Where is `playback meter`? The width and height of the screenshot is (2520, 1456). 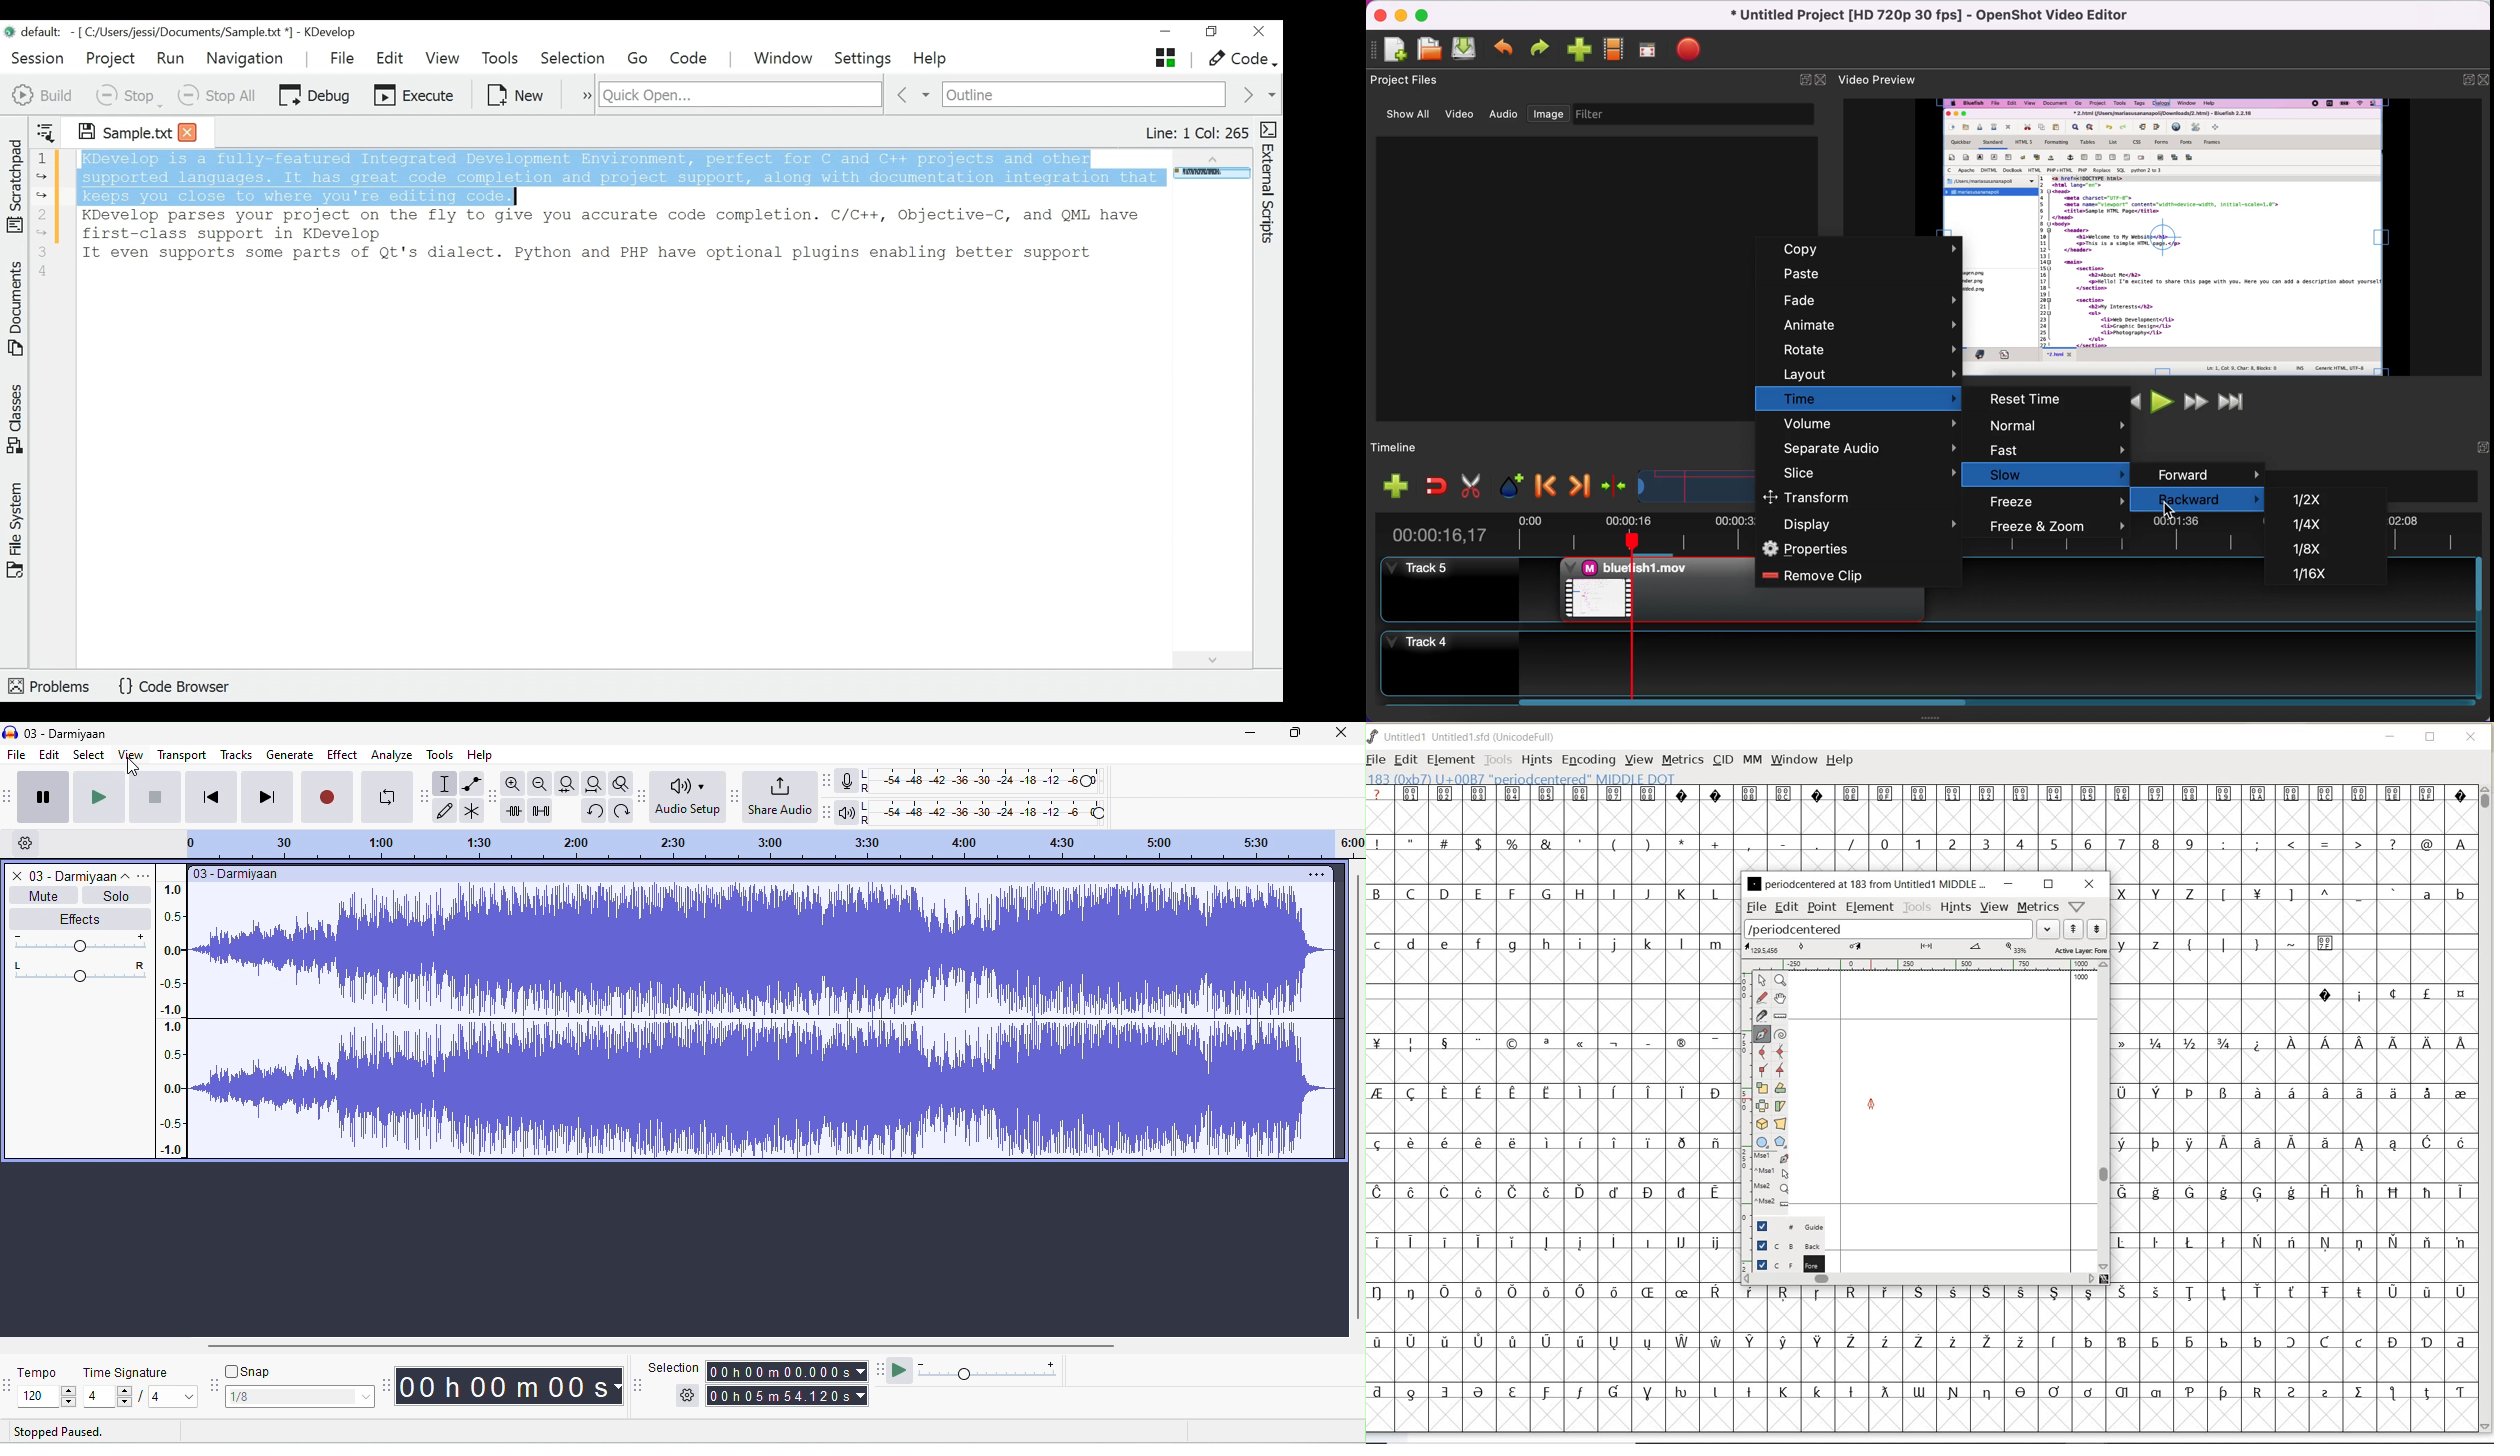
playback meter is located at coordinates (848, 814).